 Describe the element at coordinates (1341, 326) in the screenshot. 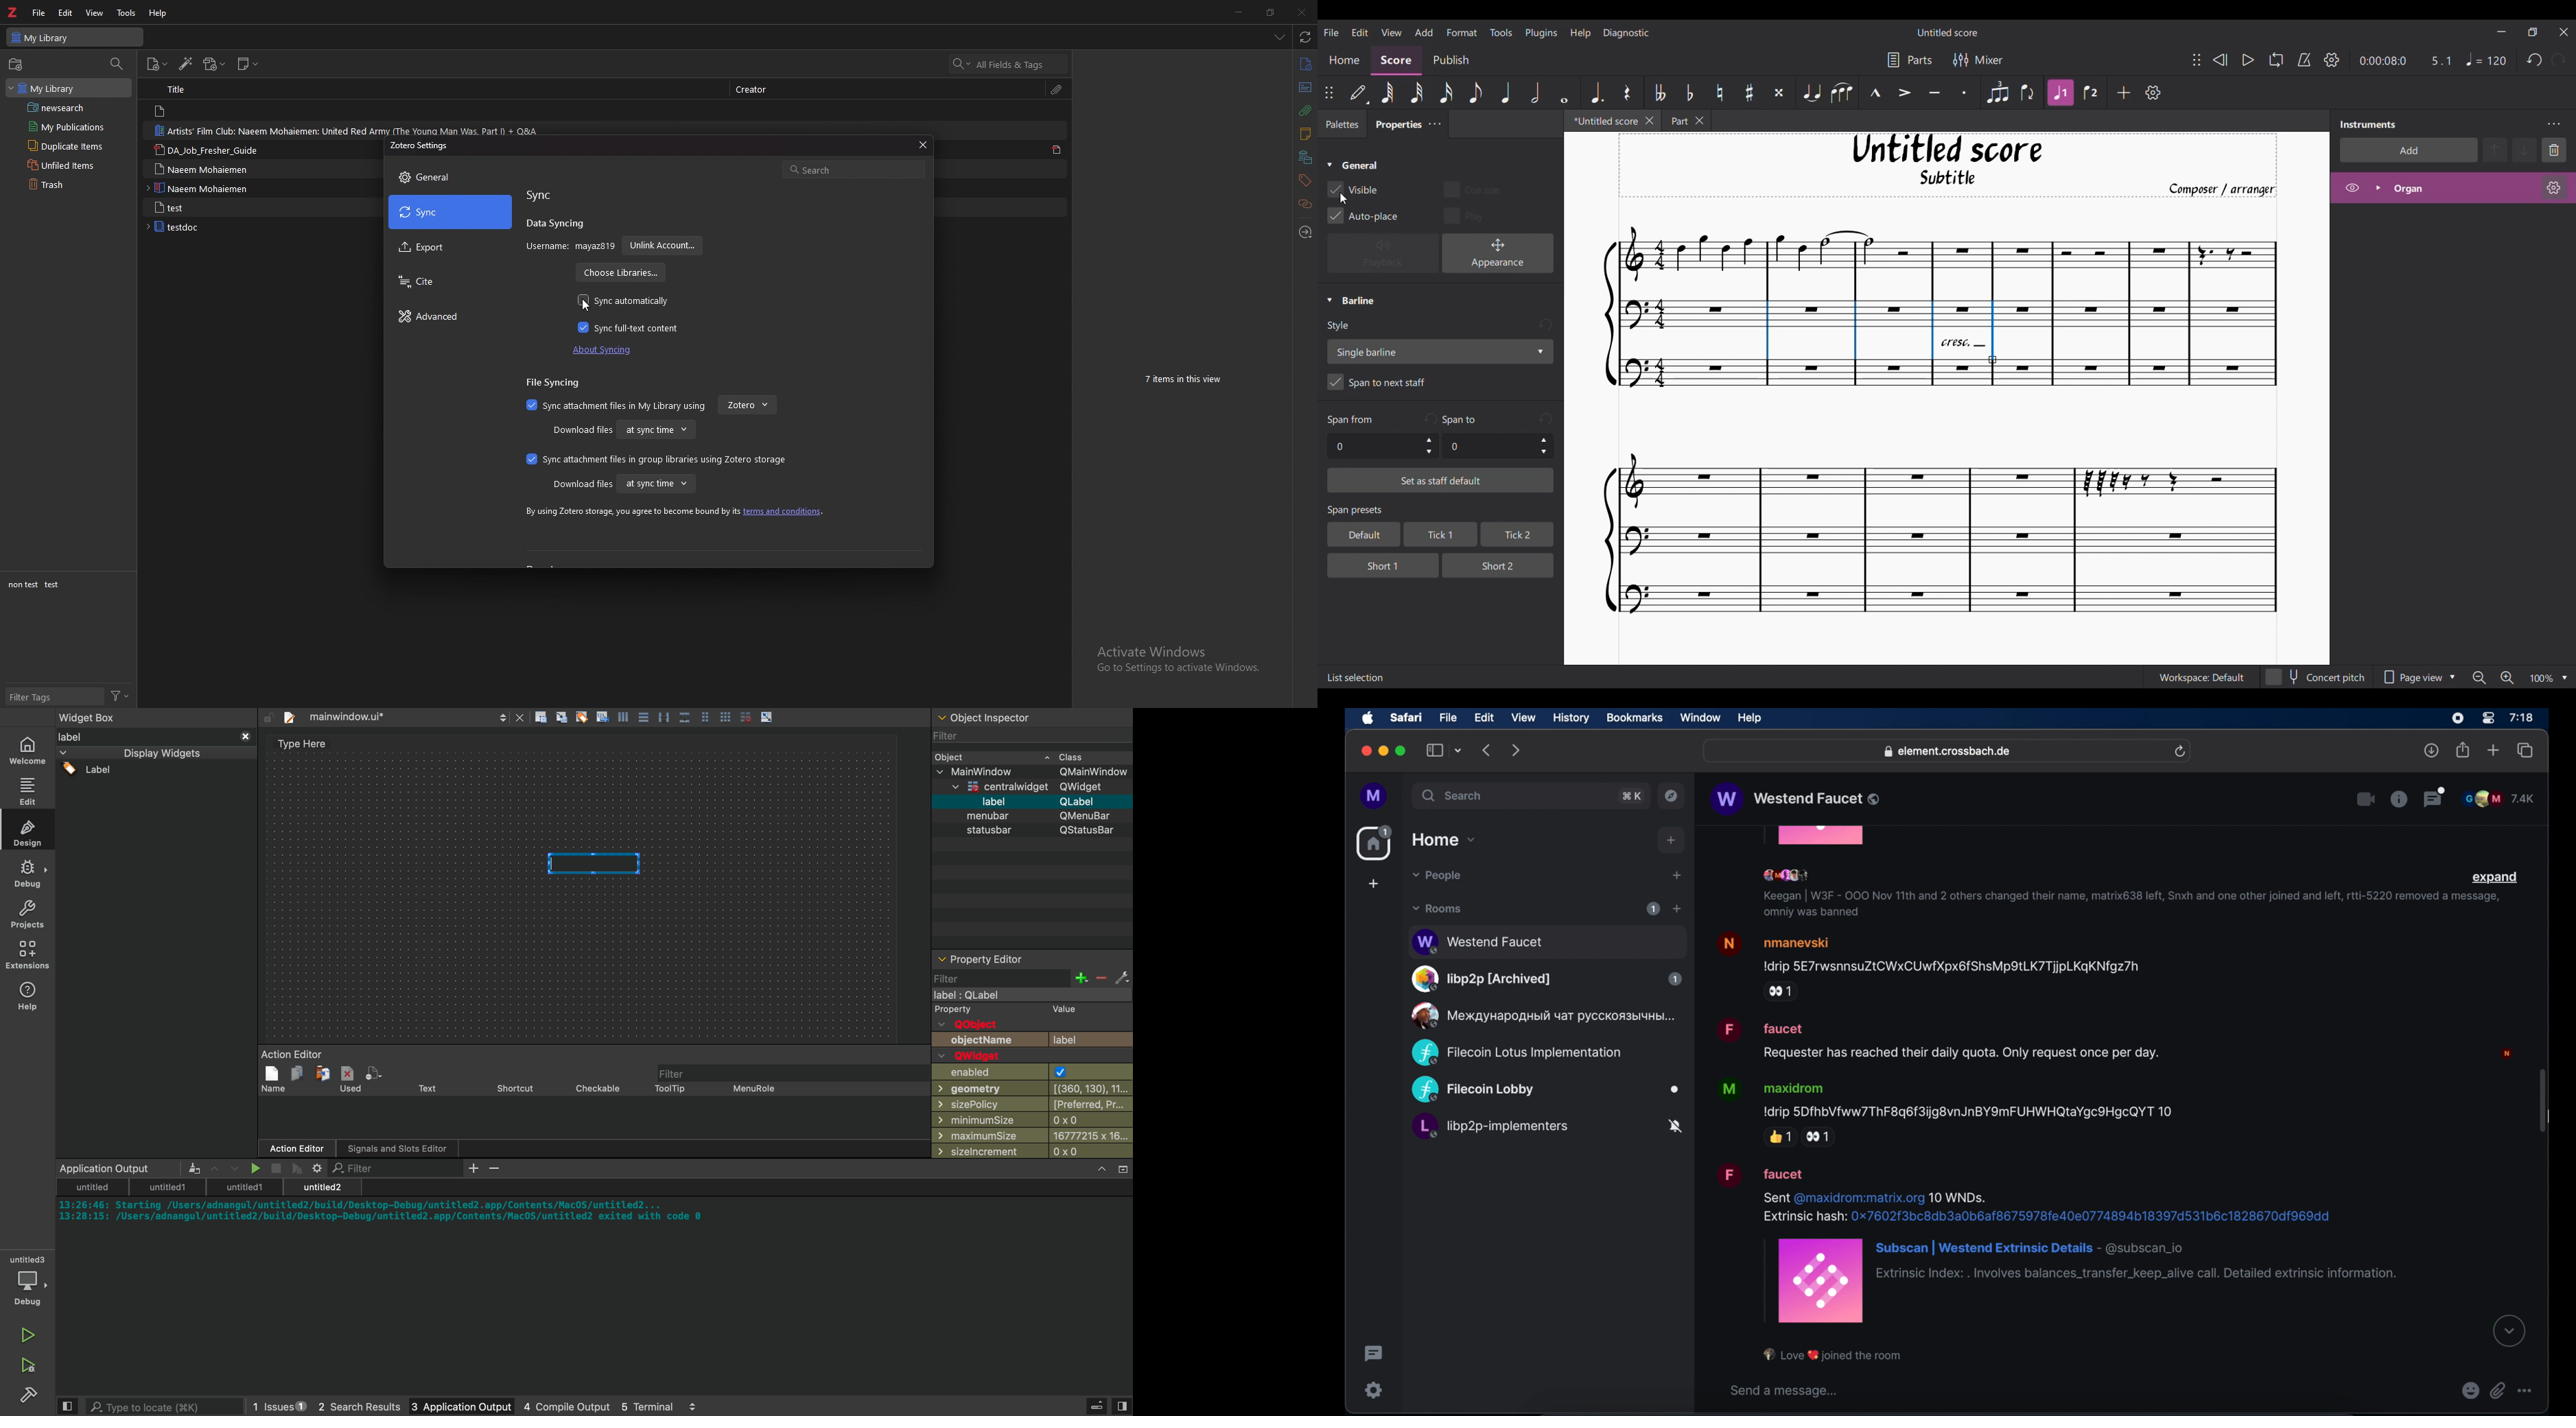

I see `Indicates input for Style` at that location.